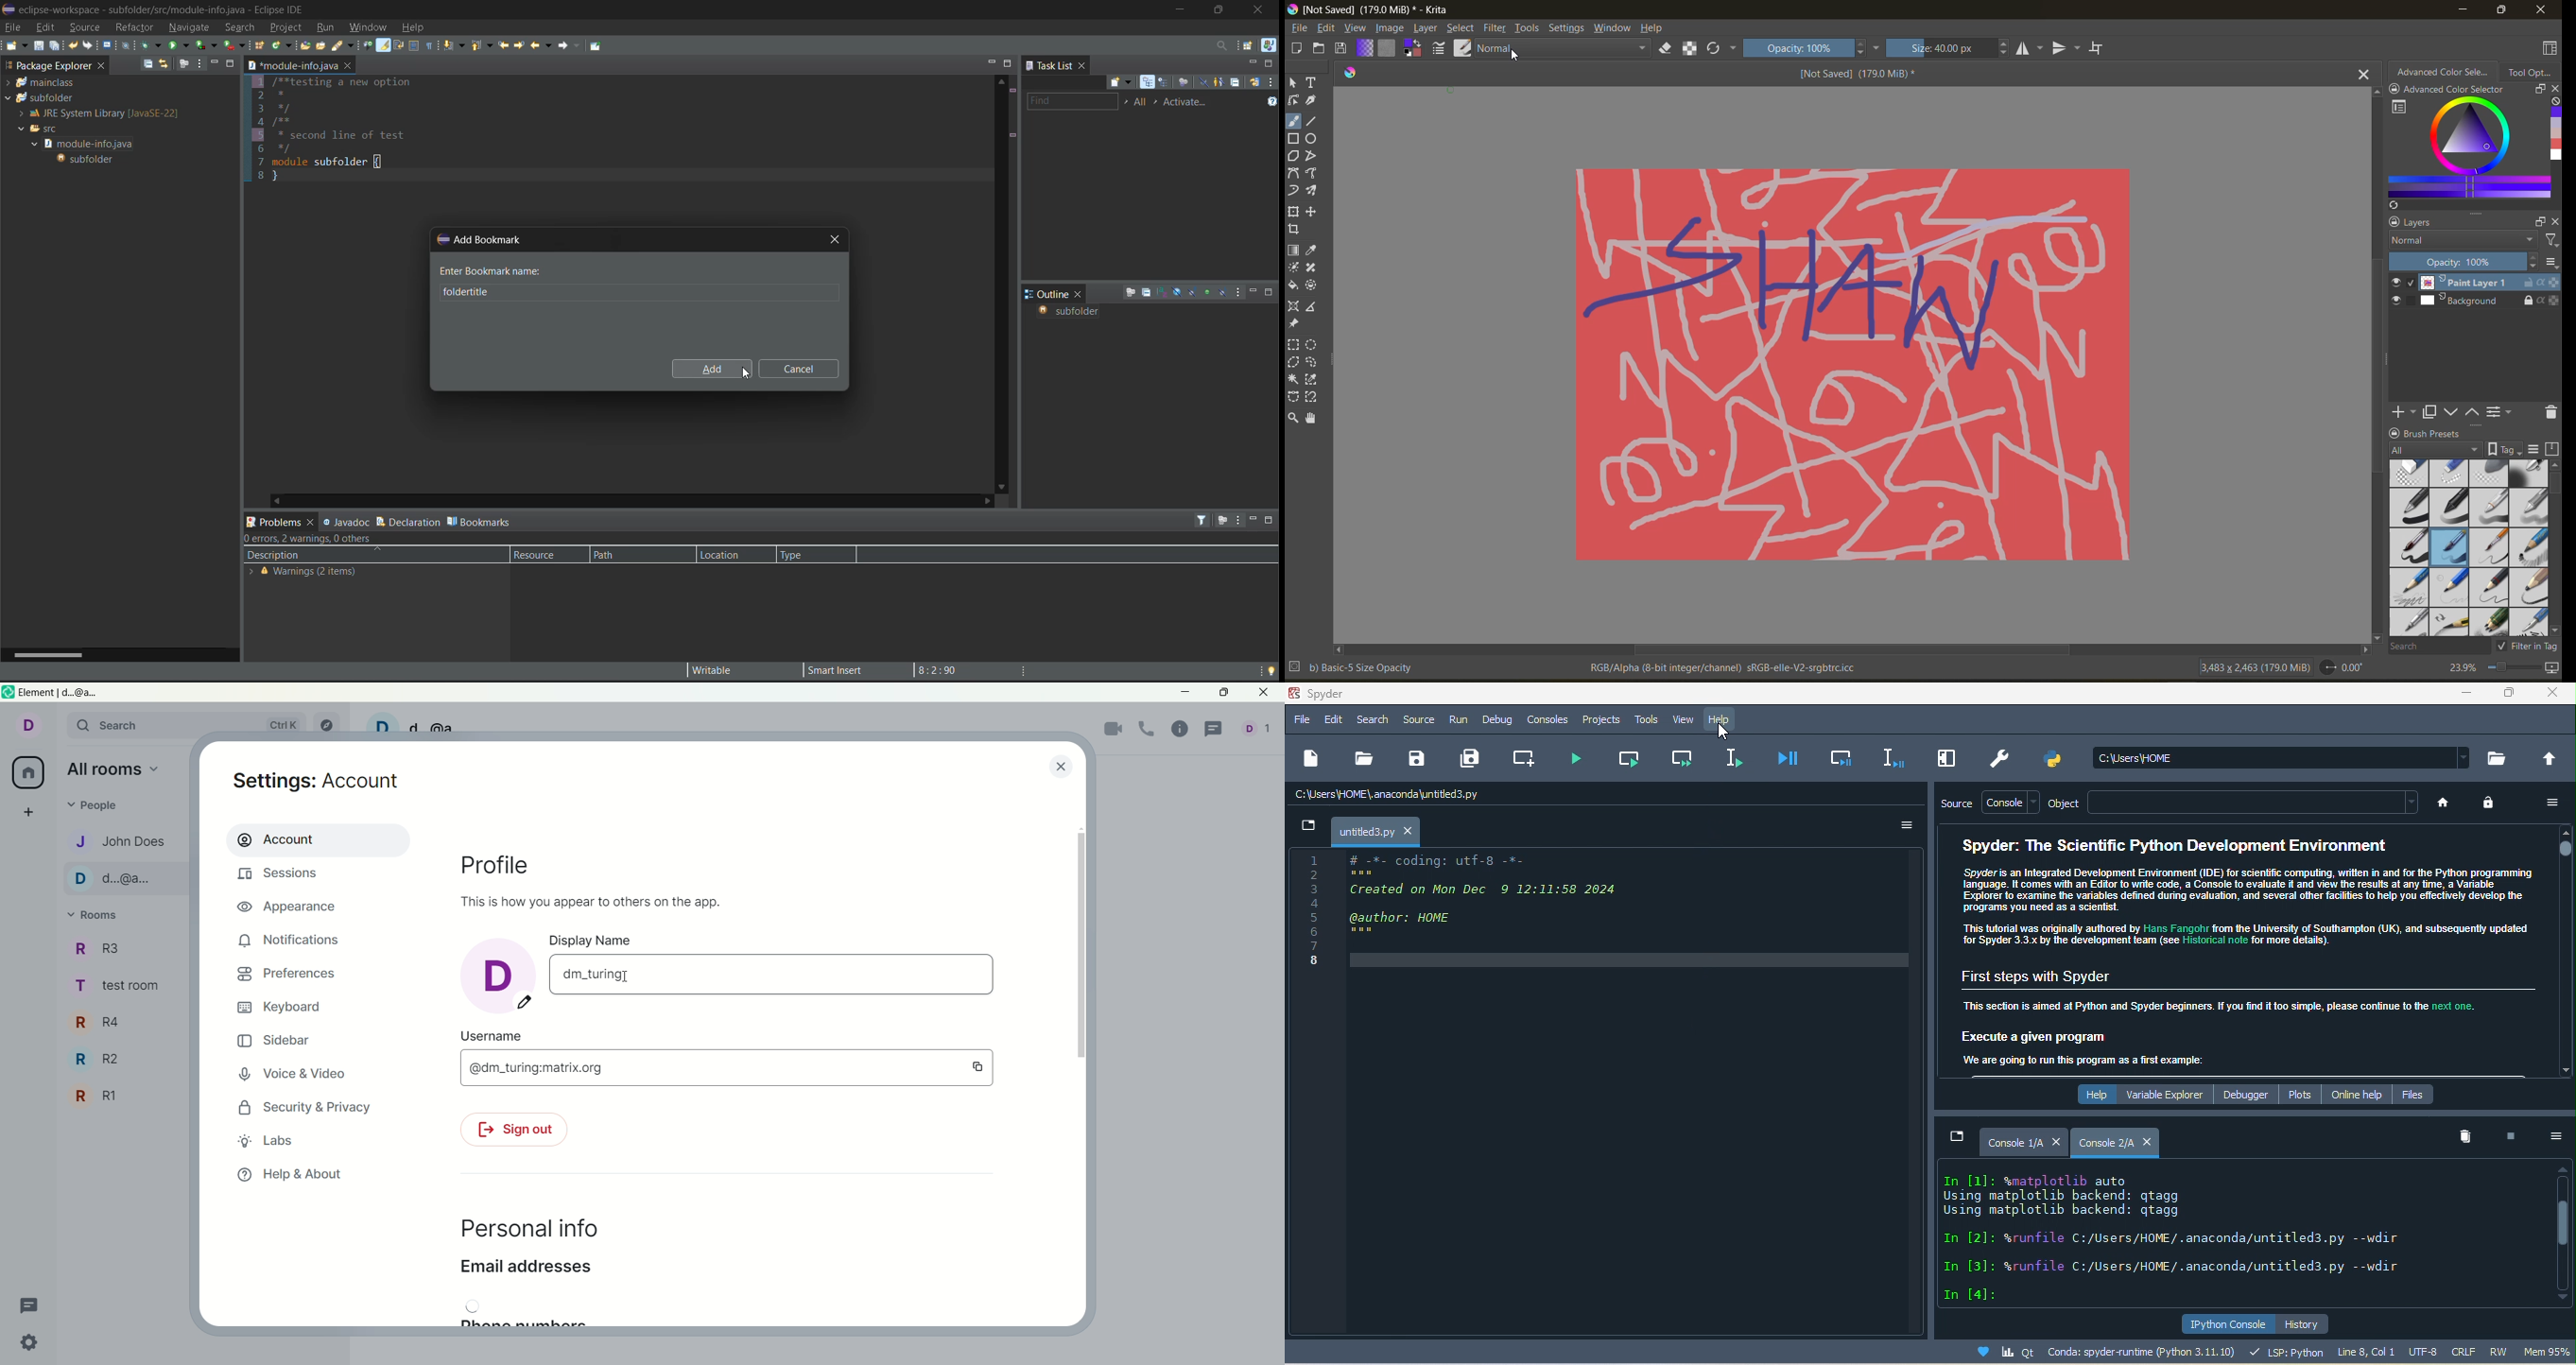  Describe the element at coordinates (267, 1140) in the screenshot. I see `labs` at that location.